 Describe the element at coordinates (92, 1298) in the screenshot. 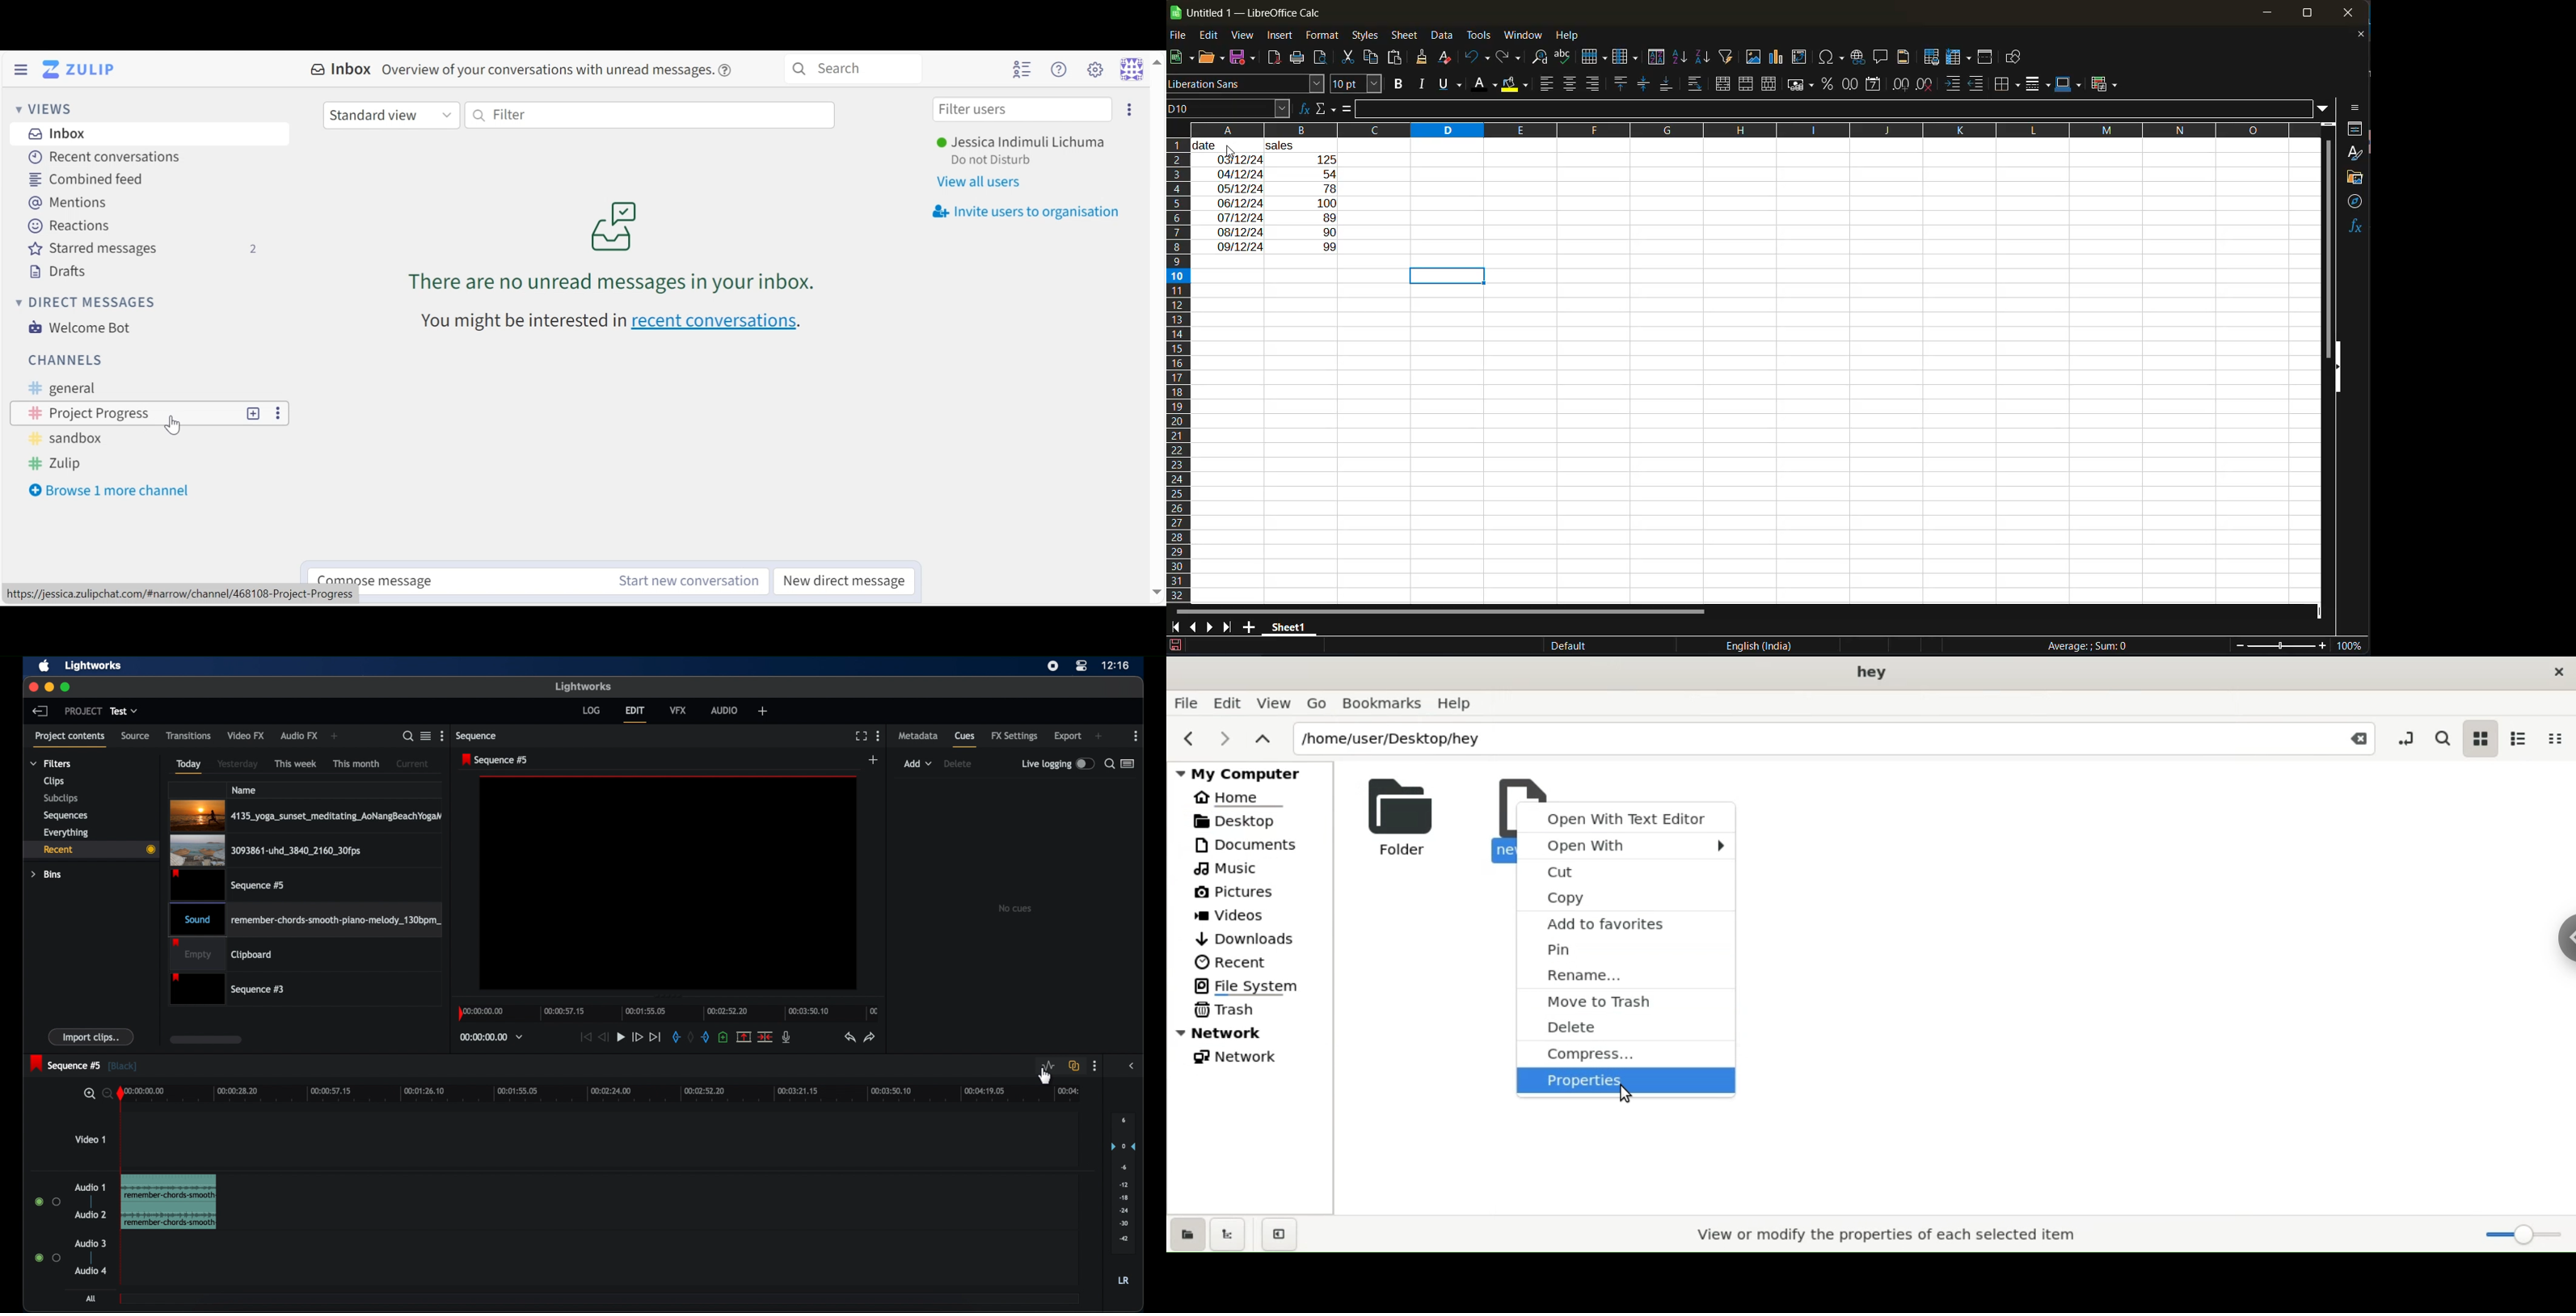

I see `all` at that location.